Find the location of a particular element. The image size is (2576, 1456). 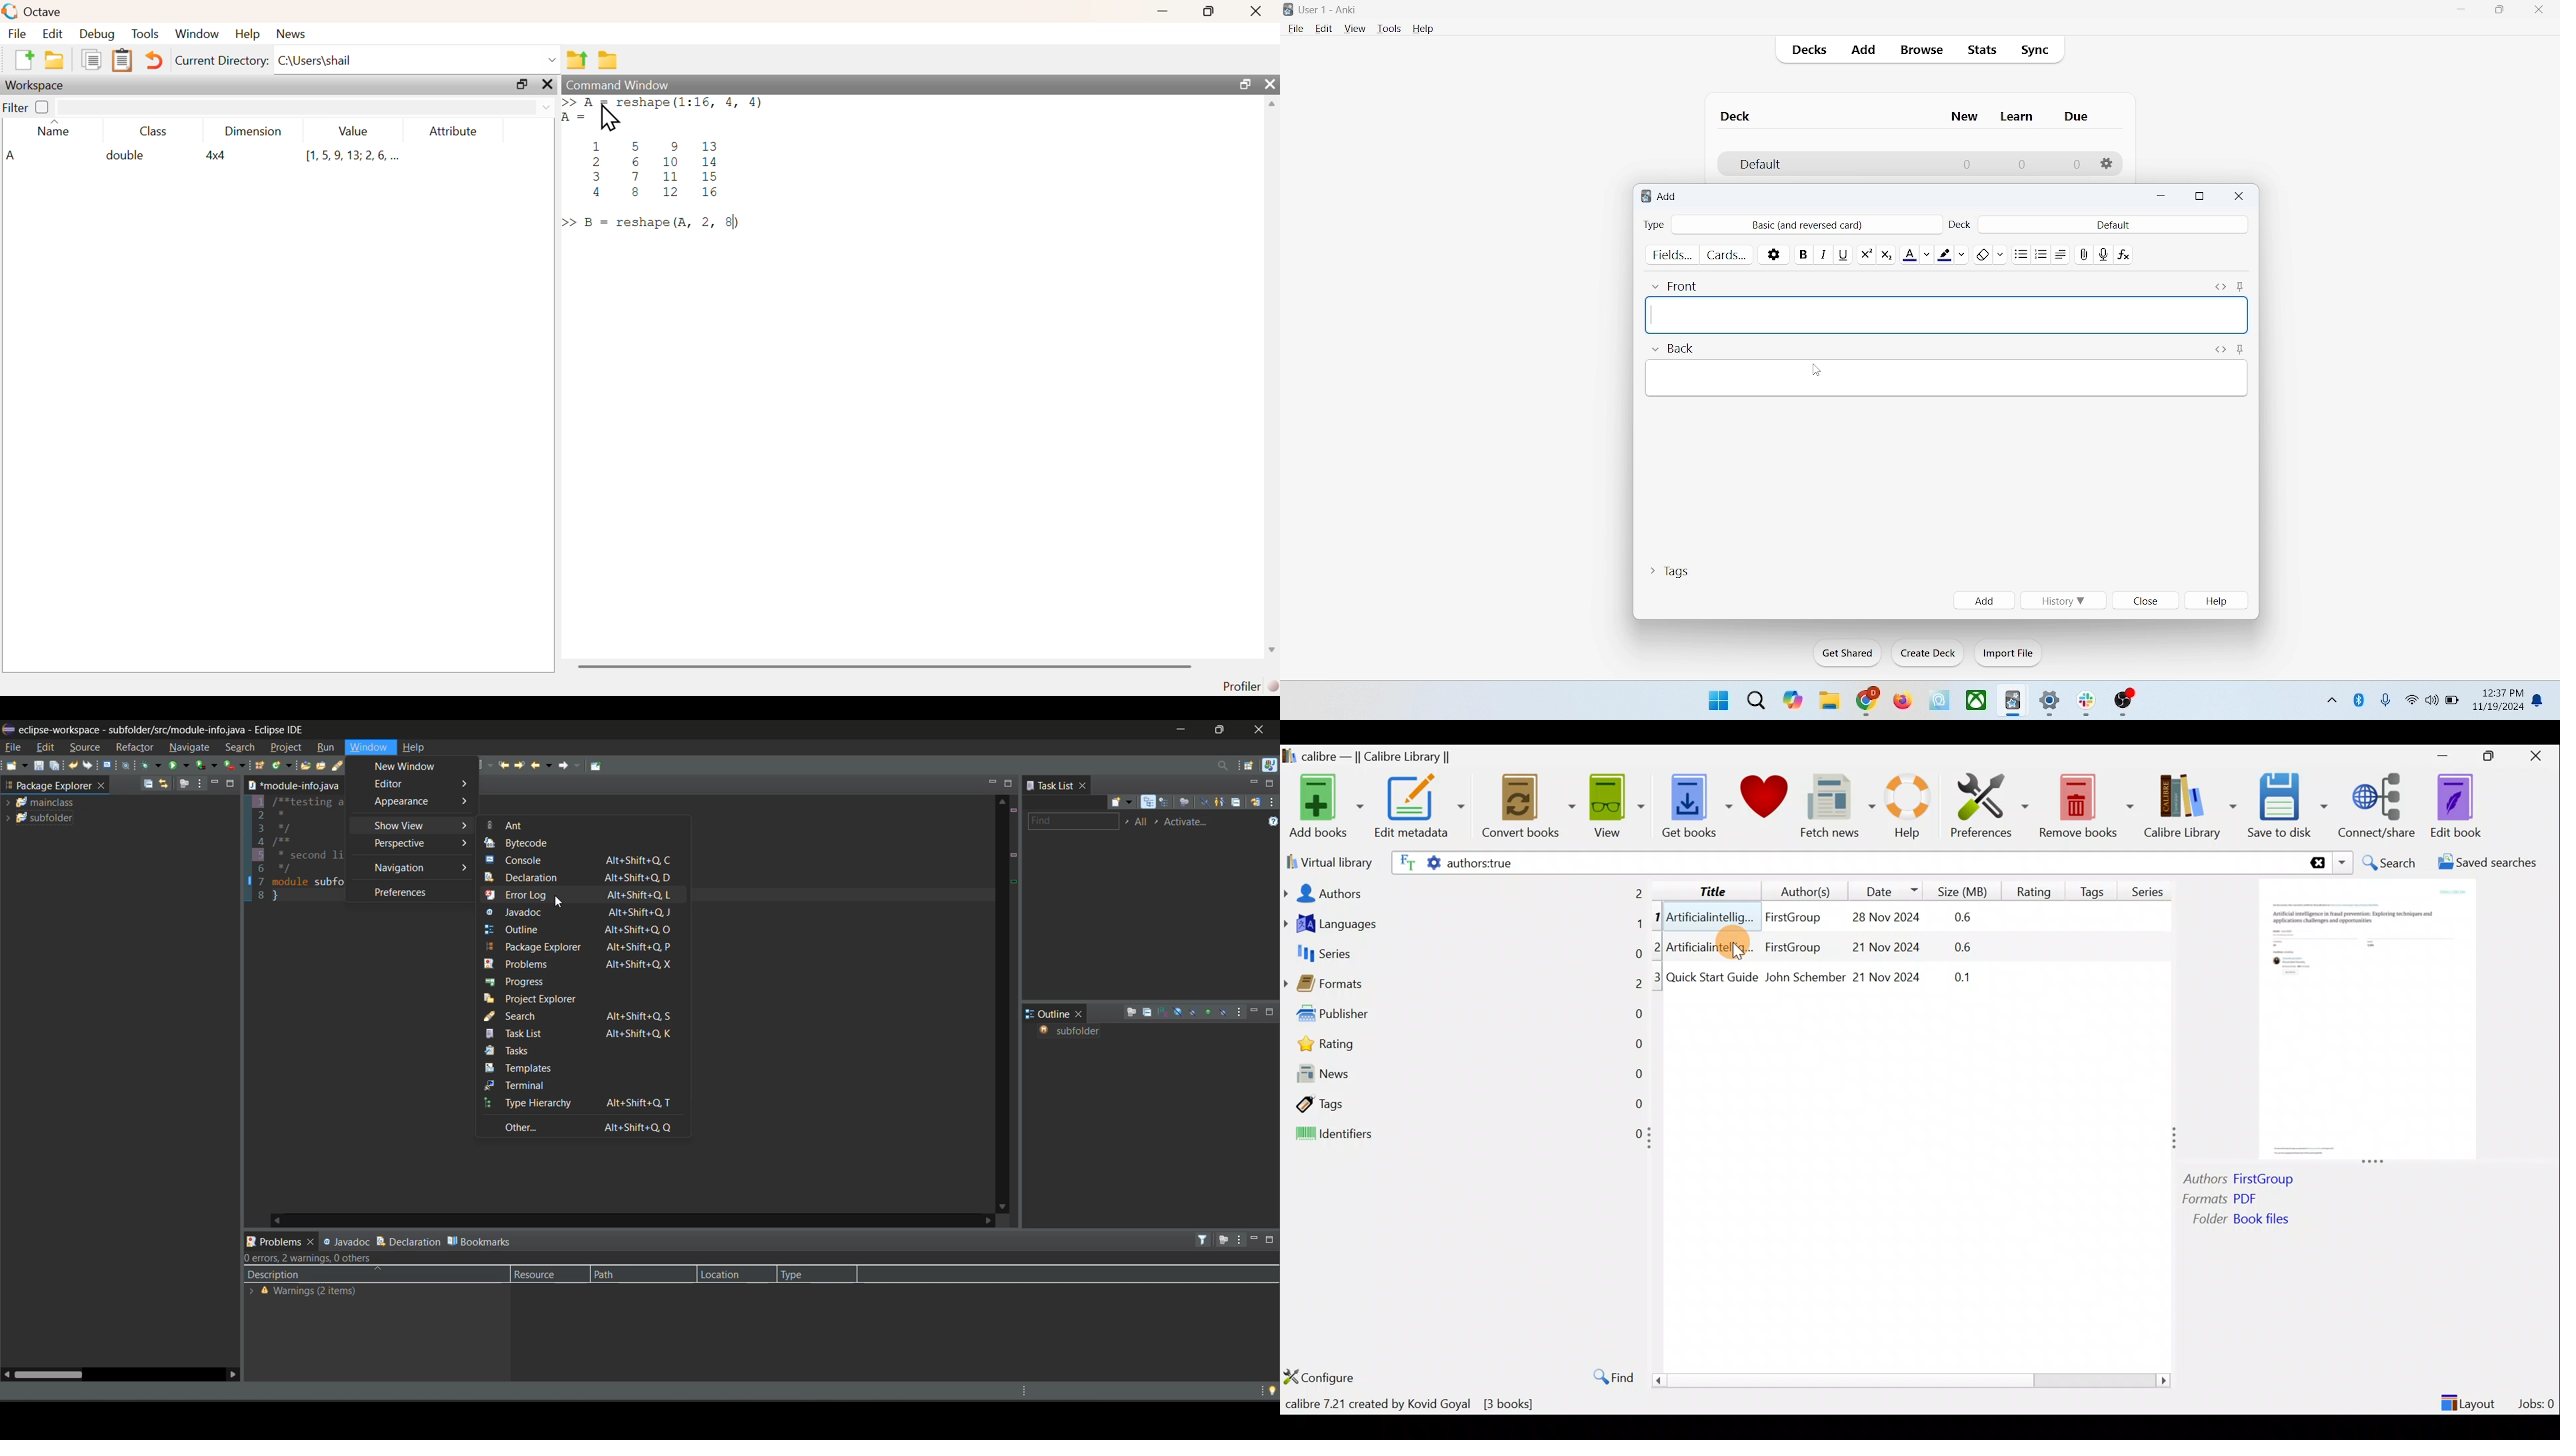

Languages is located at coordinates (1464, 925).